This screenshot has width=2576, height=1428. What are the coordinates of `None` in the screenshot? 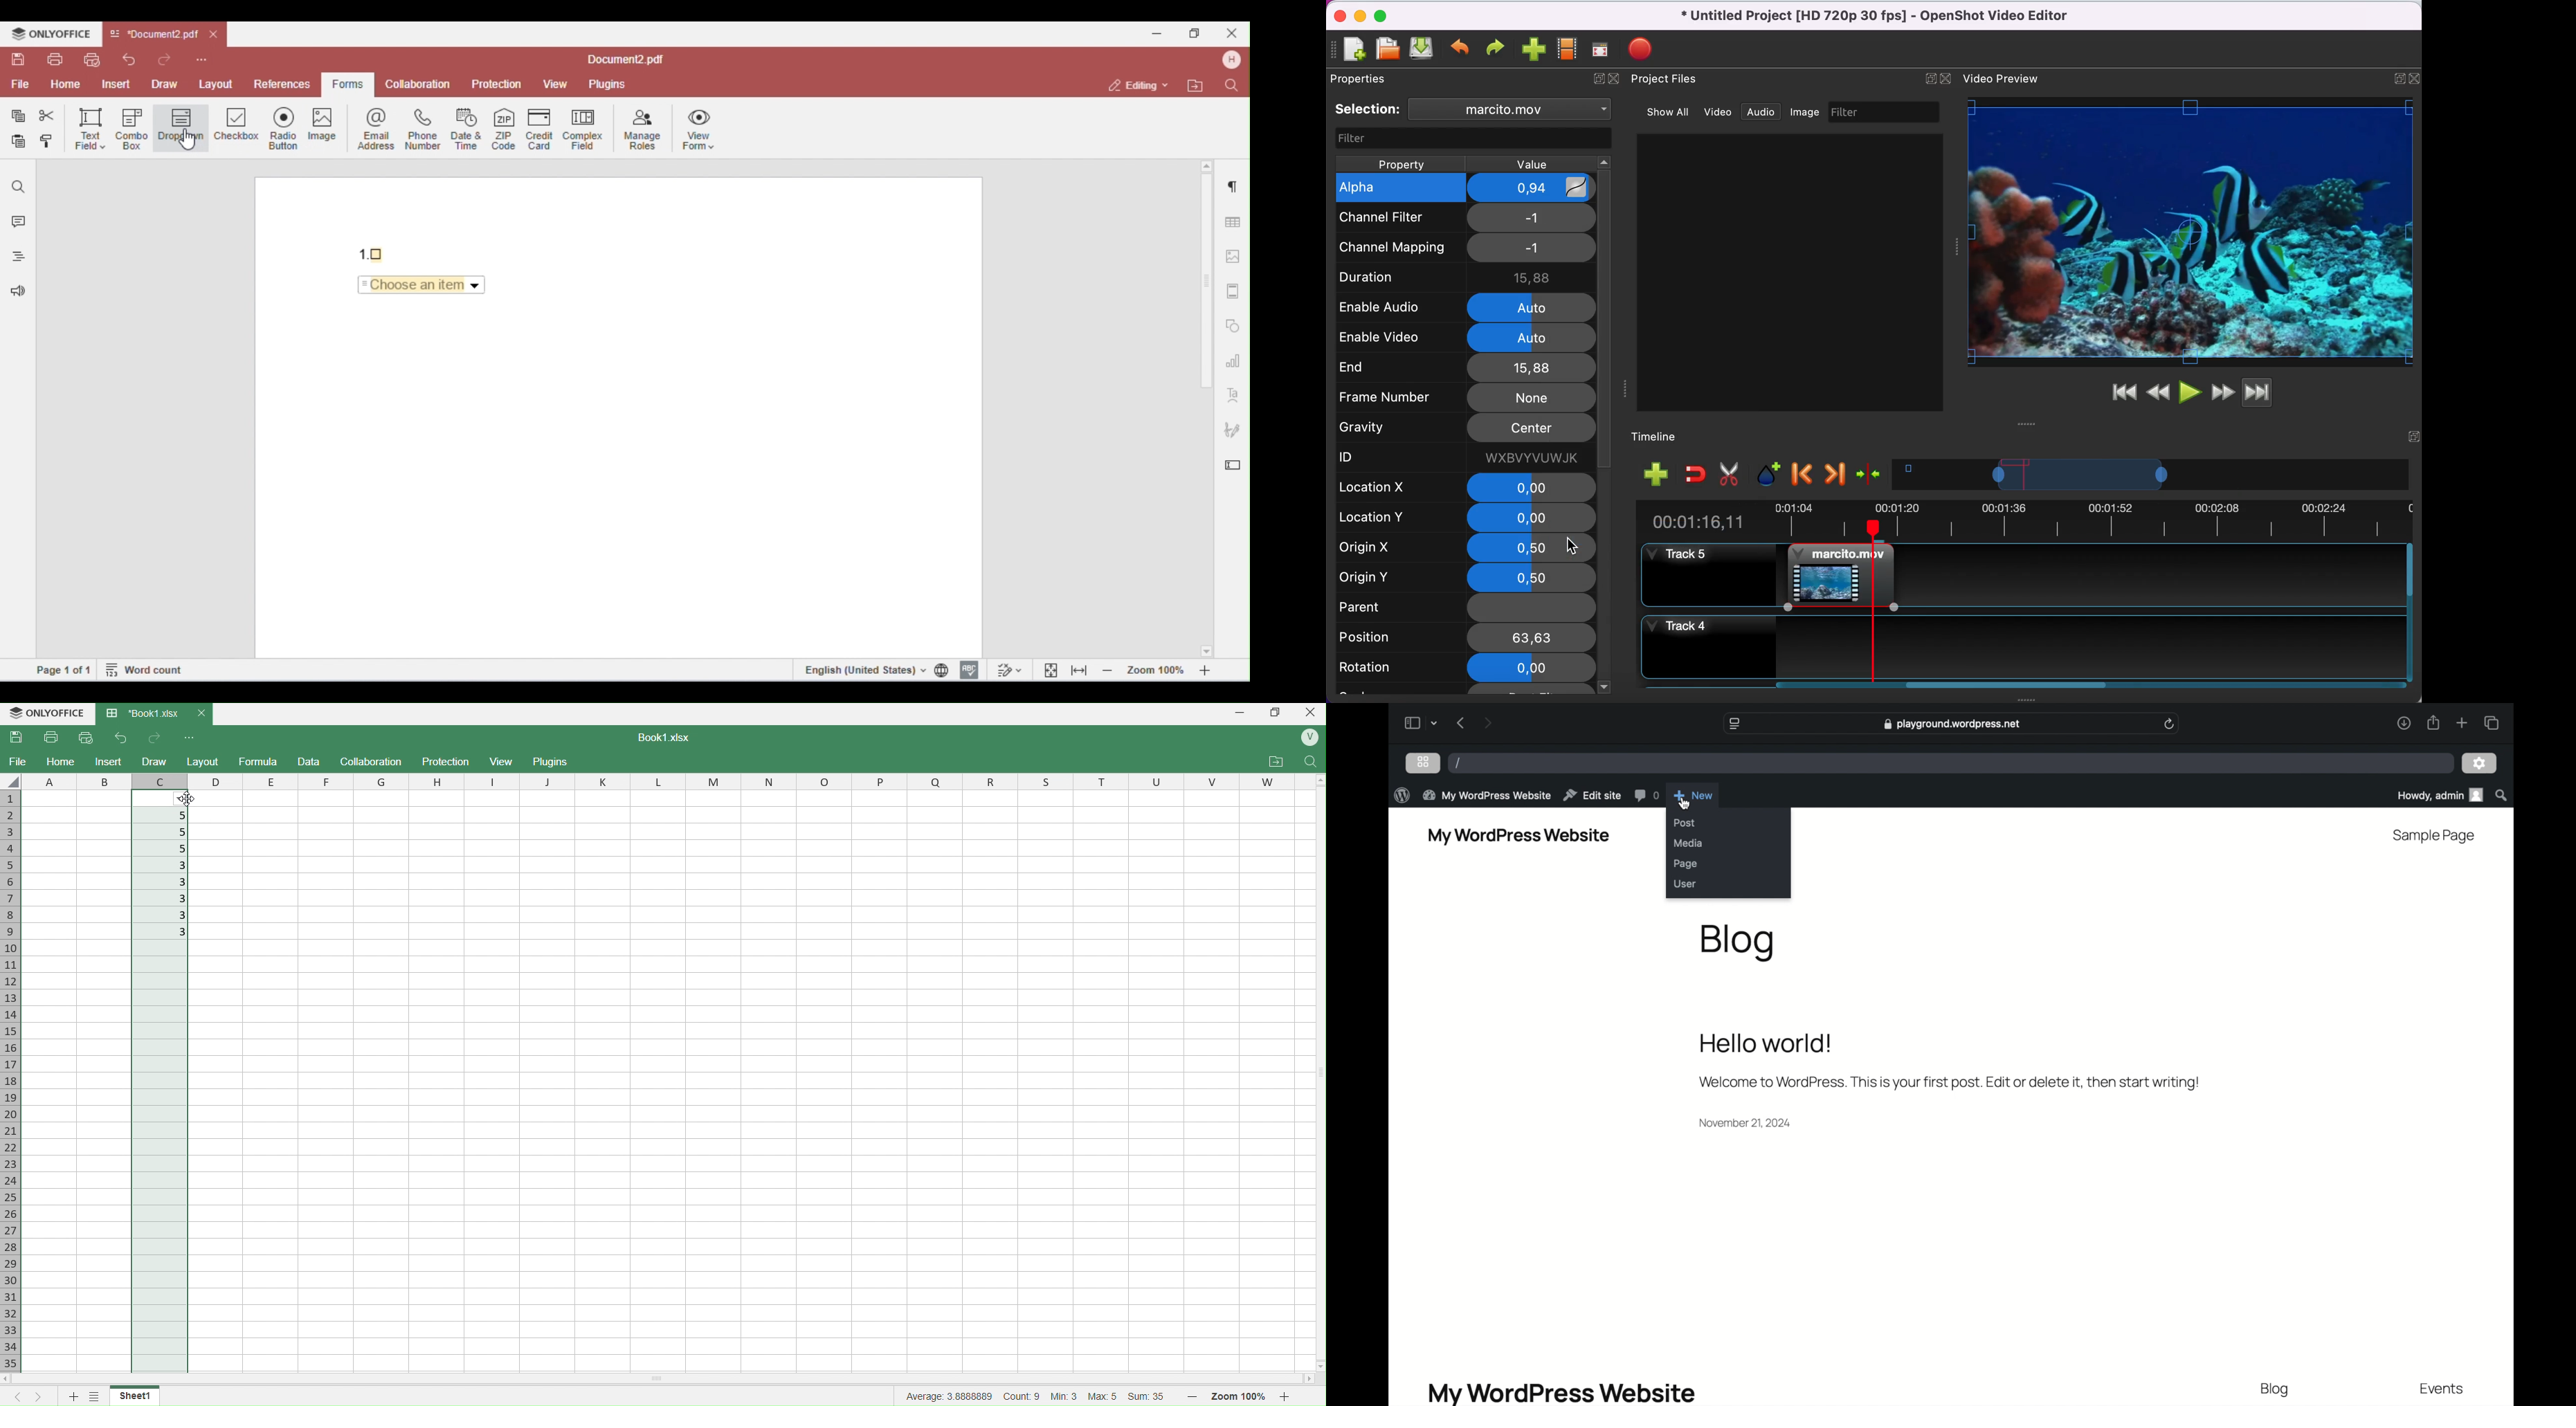 It's located at (1531, 398).